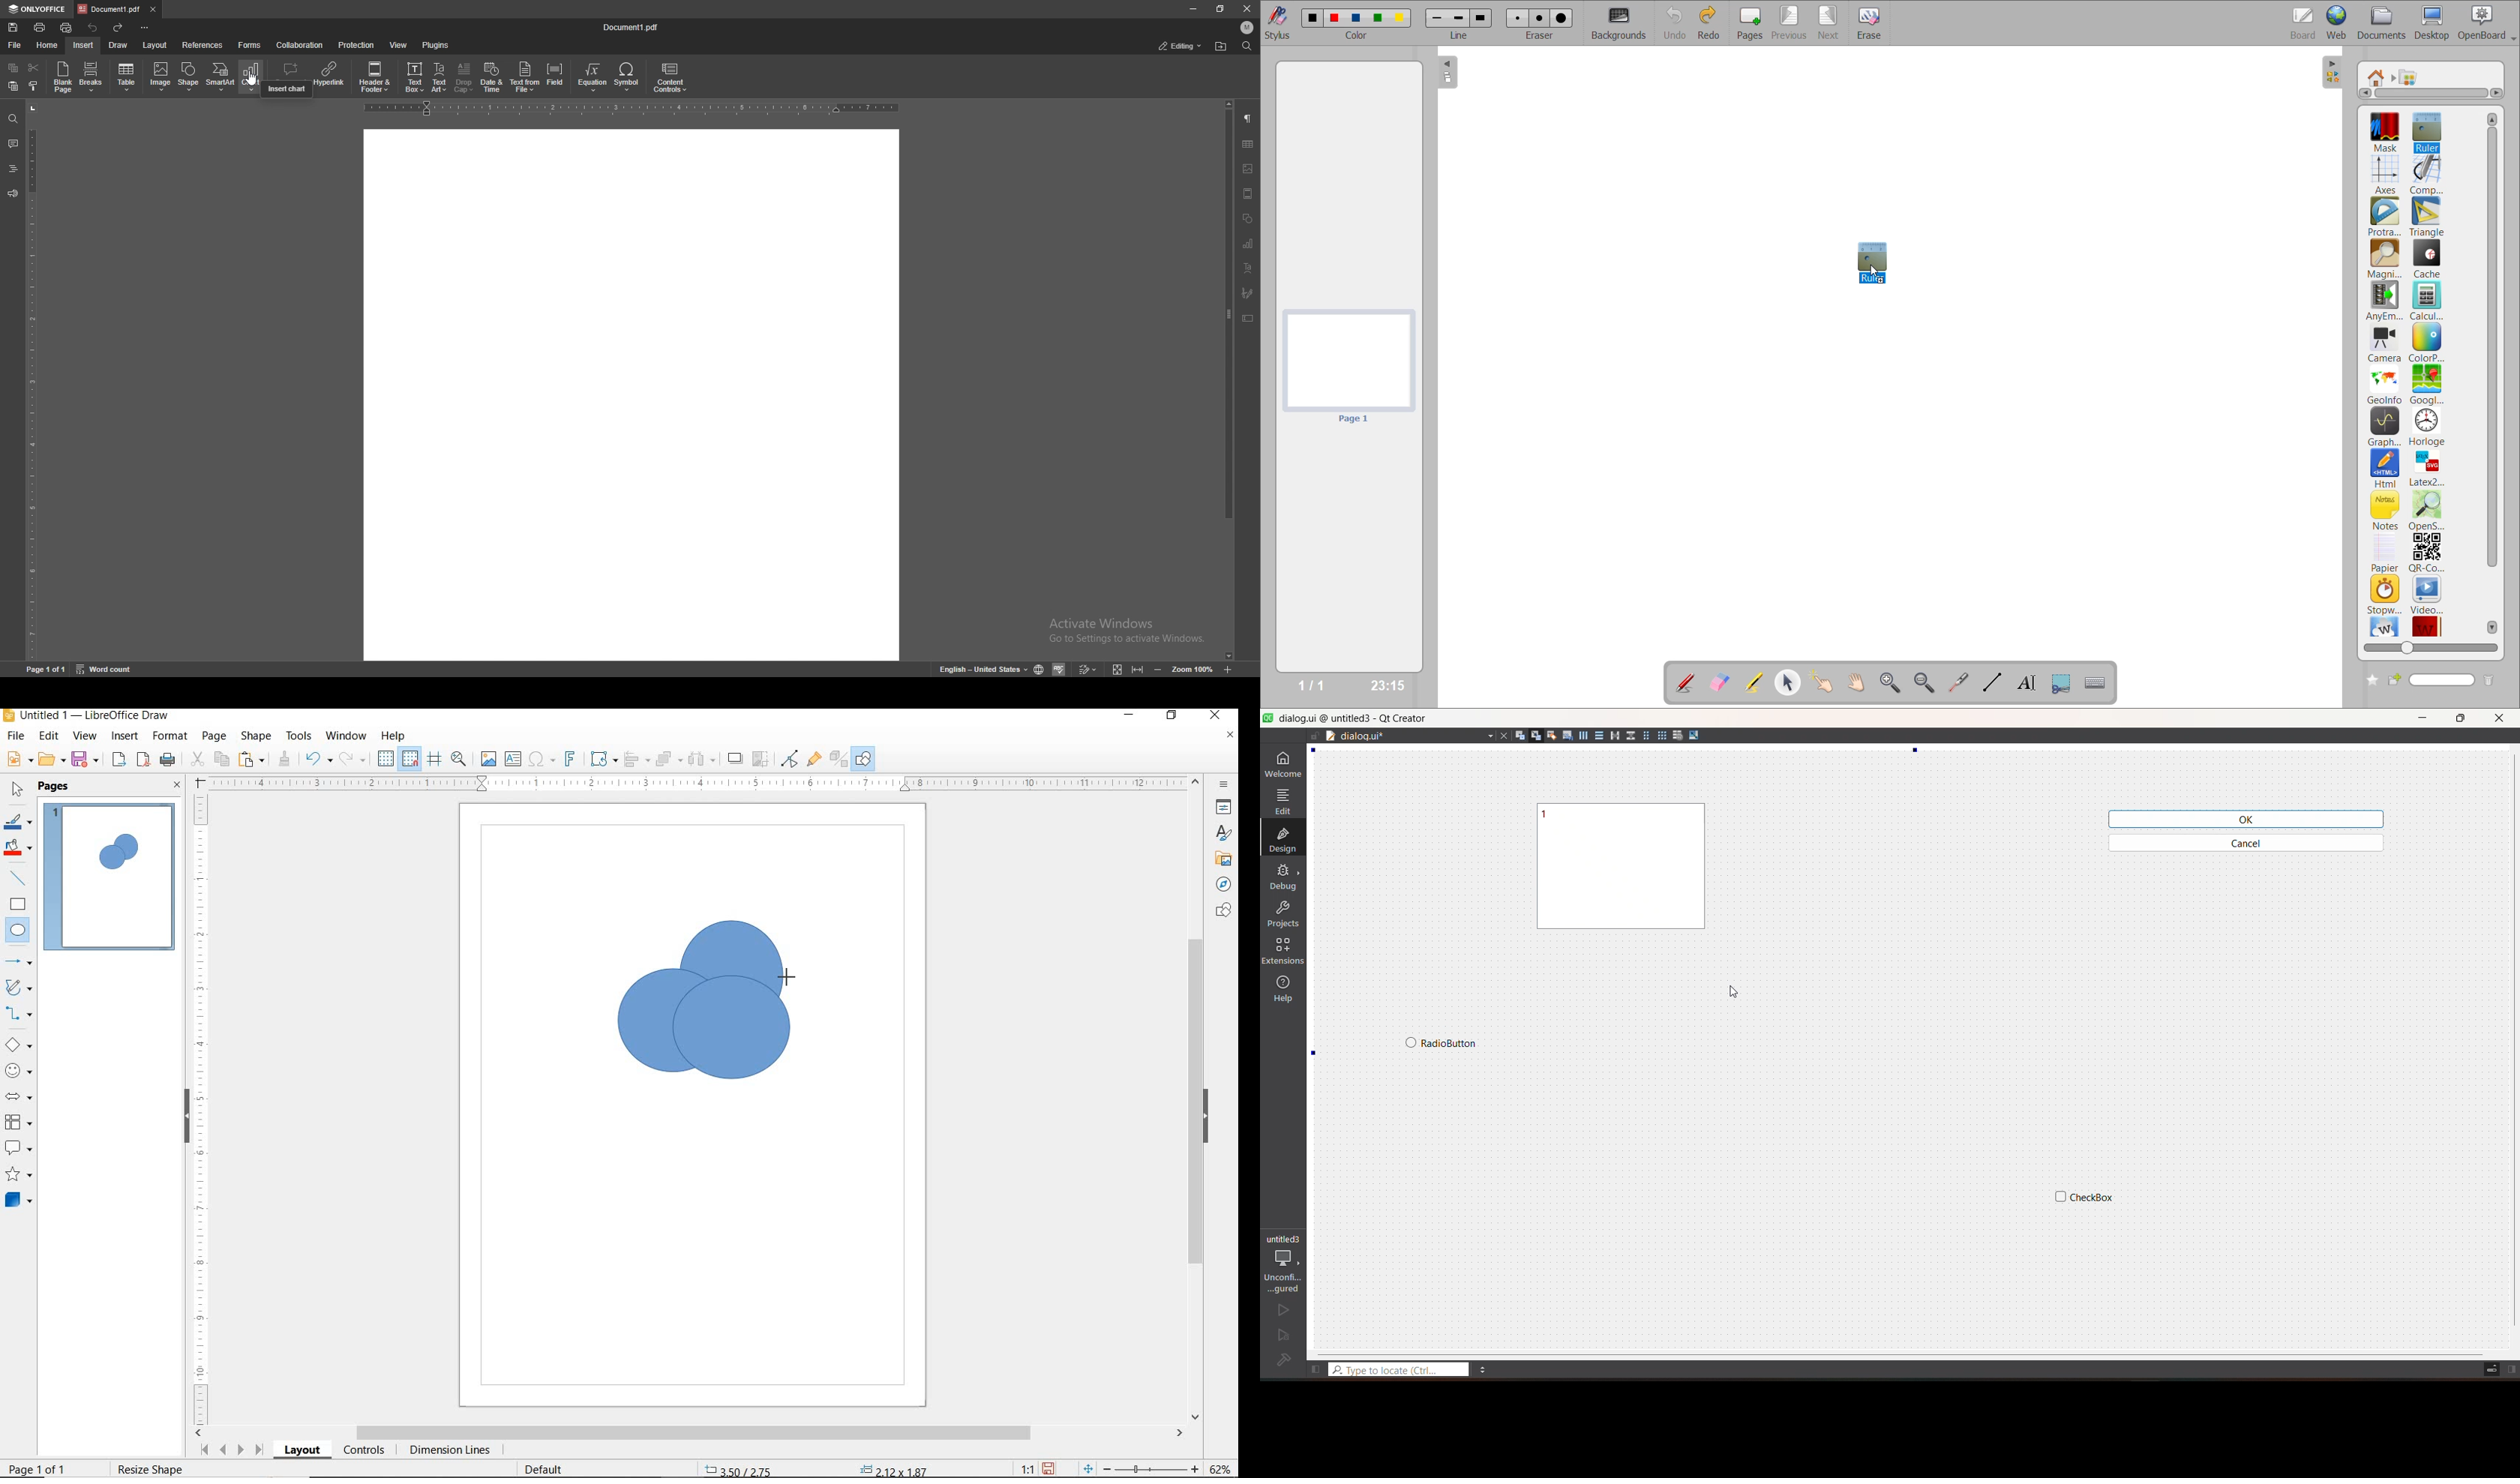 The height and width of the screenshot is (1484, 2520). I want to click on minimize, so click(1193, 8).